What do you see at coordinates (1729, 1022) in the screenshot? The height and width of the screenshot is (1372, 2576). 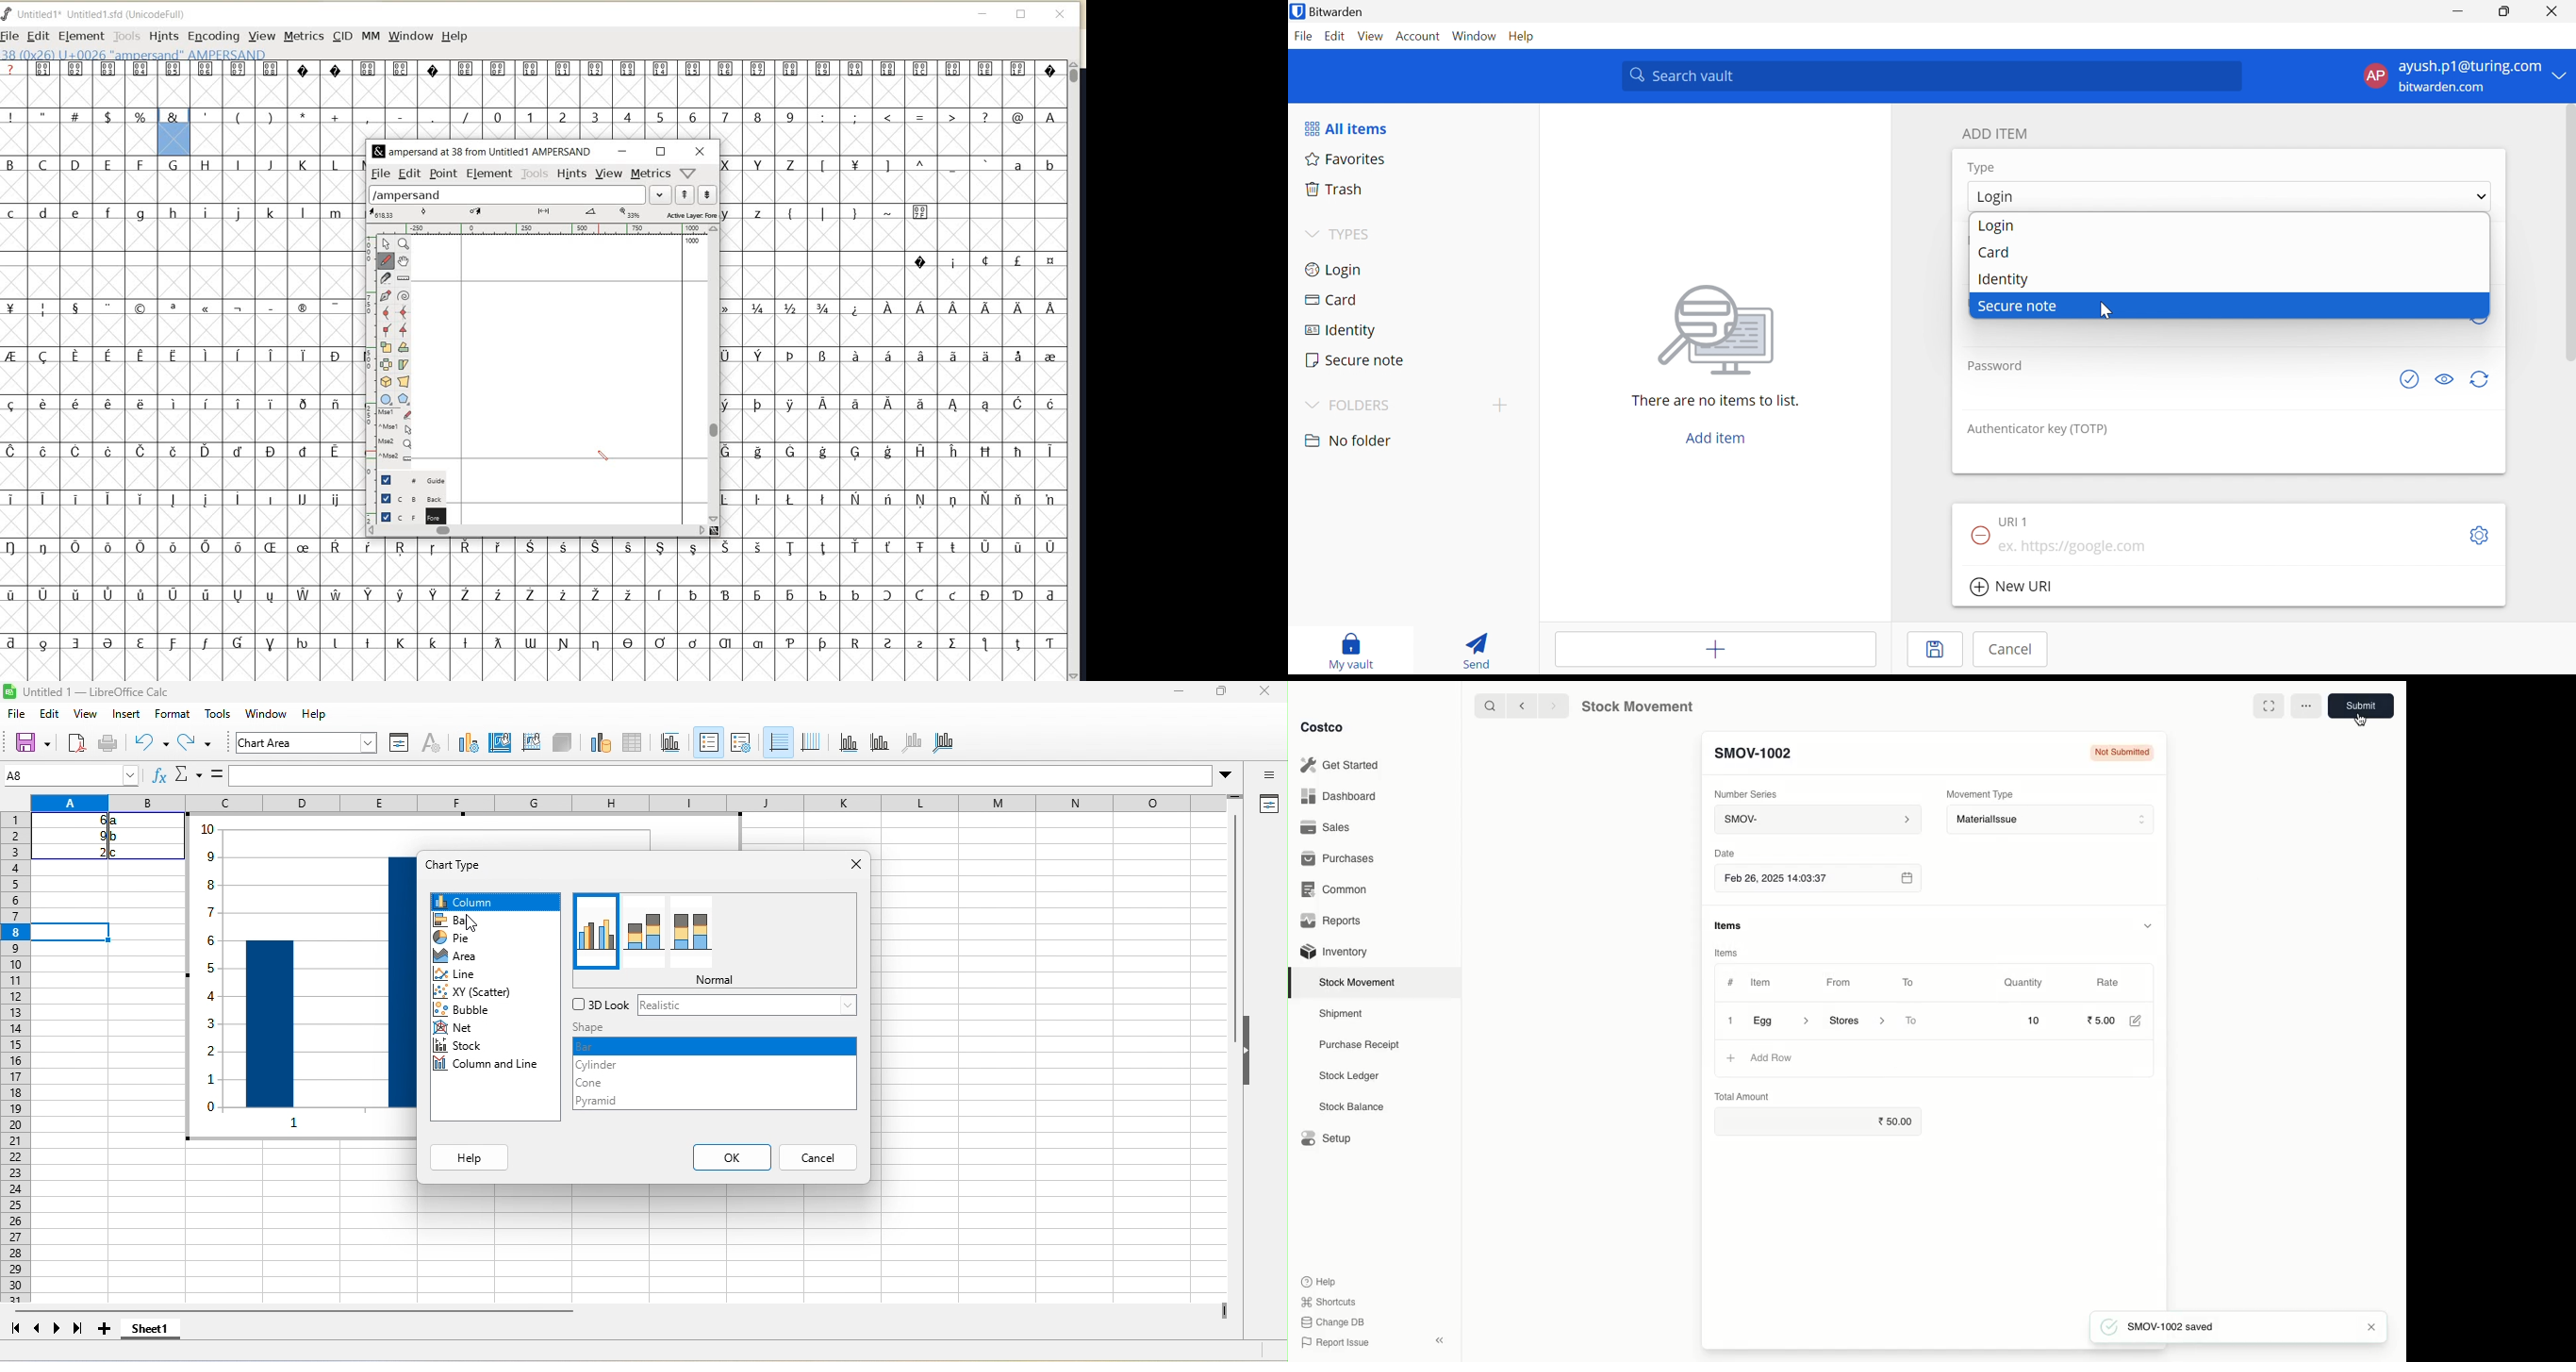 I see `Close` at bounding box center [1729, 1022].